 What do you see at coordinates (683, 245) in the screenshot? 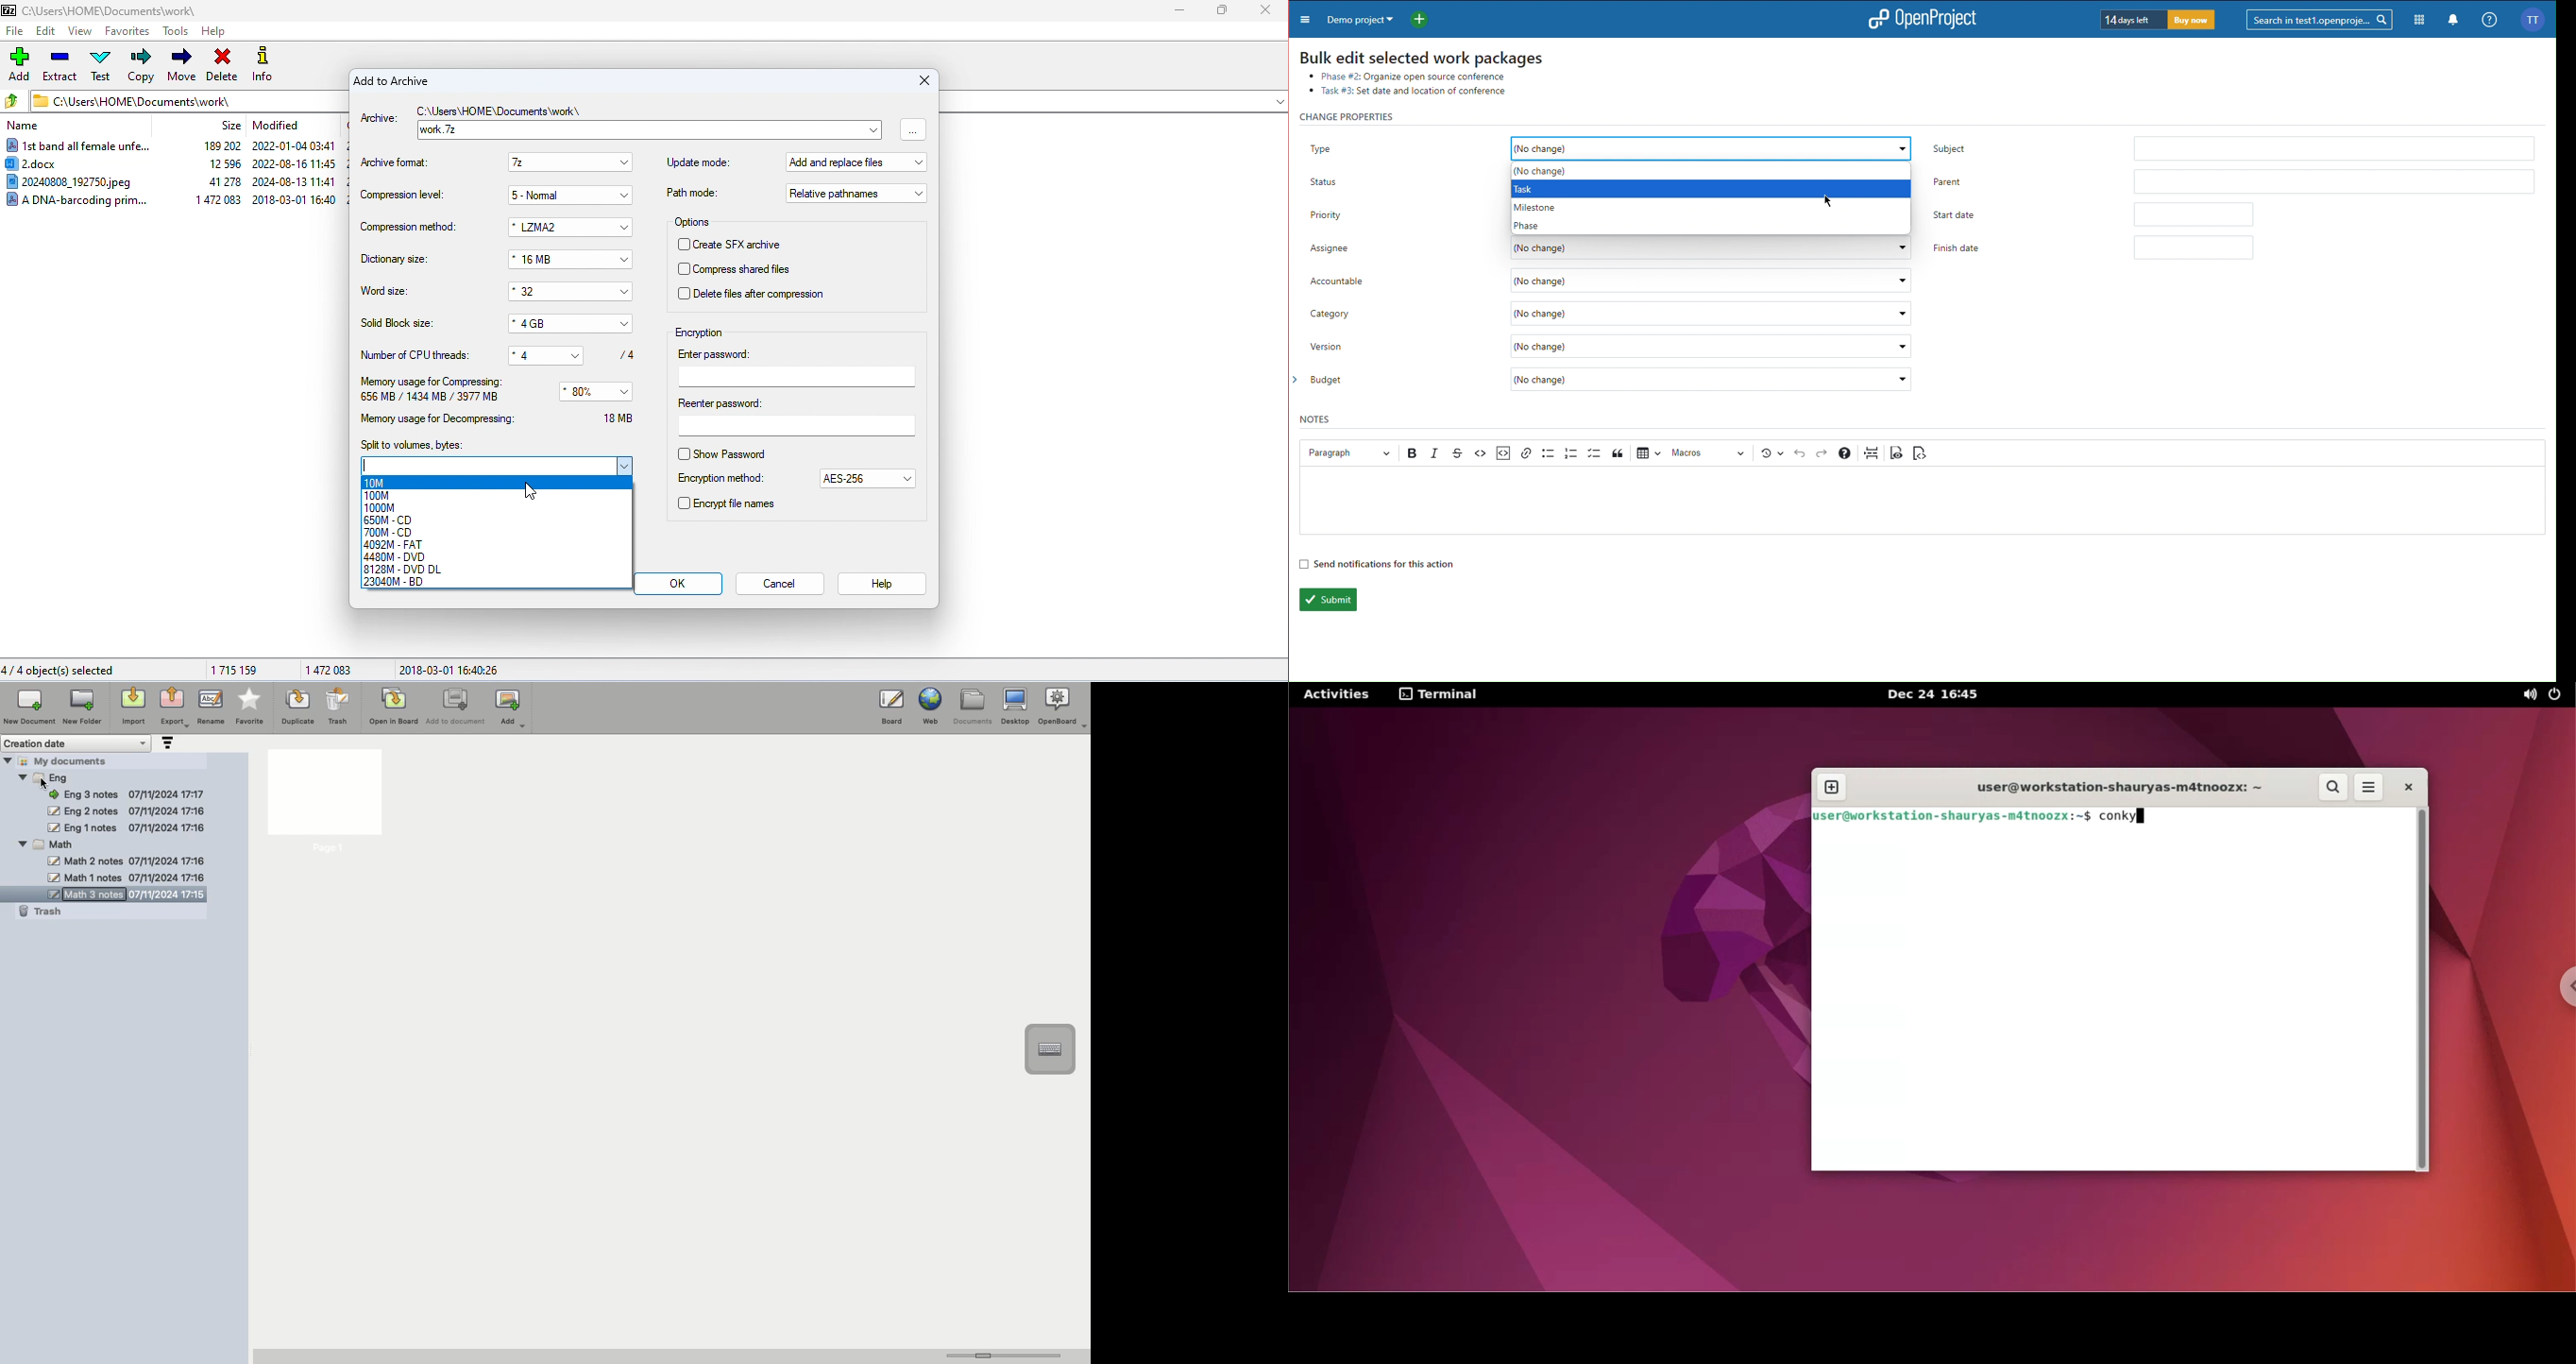
I see `checkbox` at bounding box center [683, 245].